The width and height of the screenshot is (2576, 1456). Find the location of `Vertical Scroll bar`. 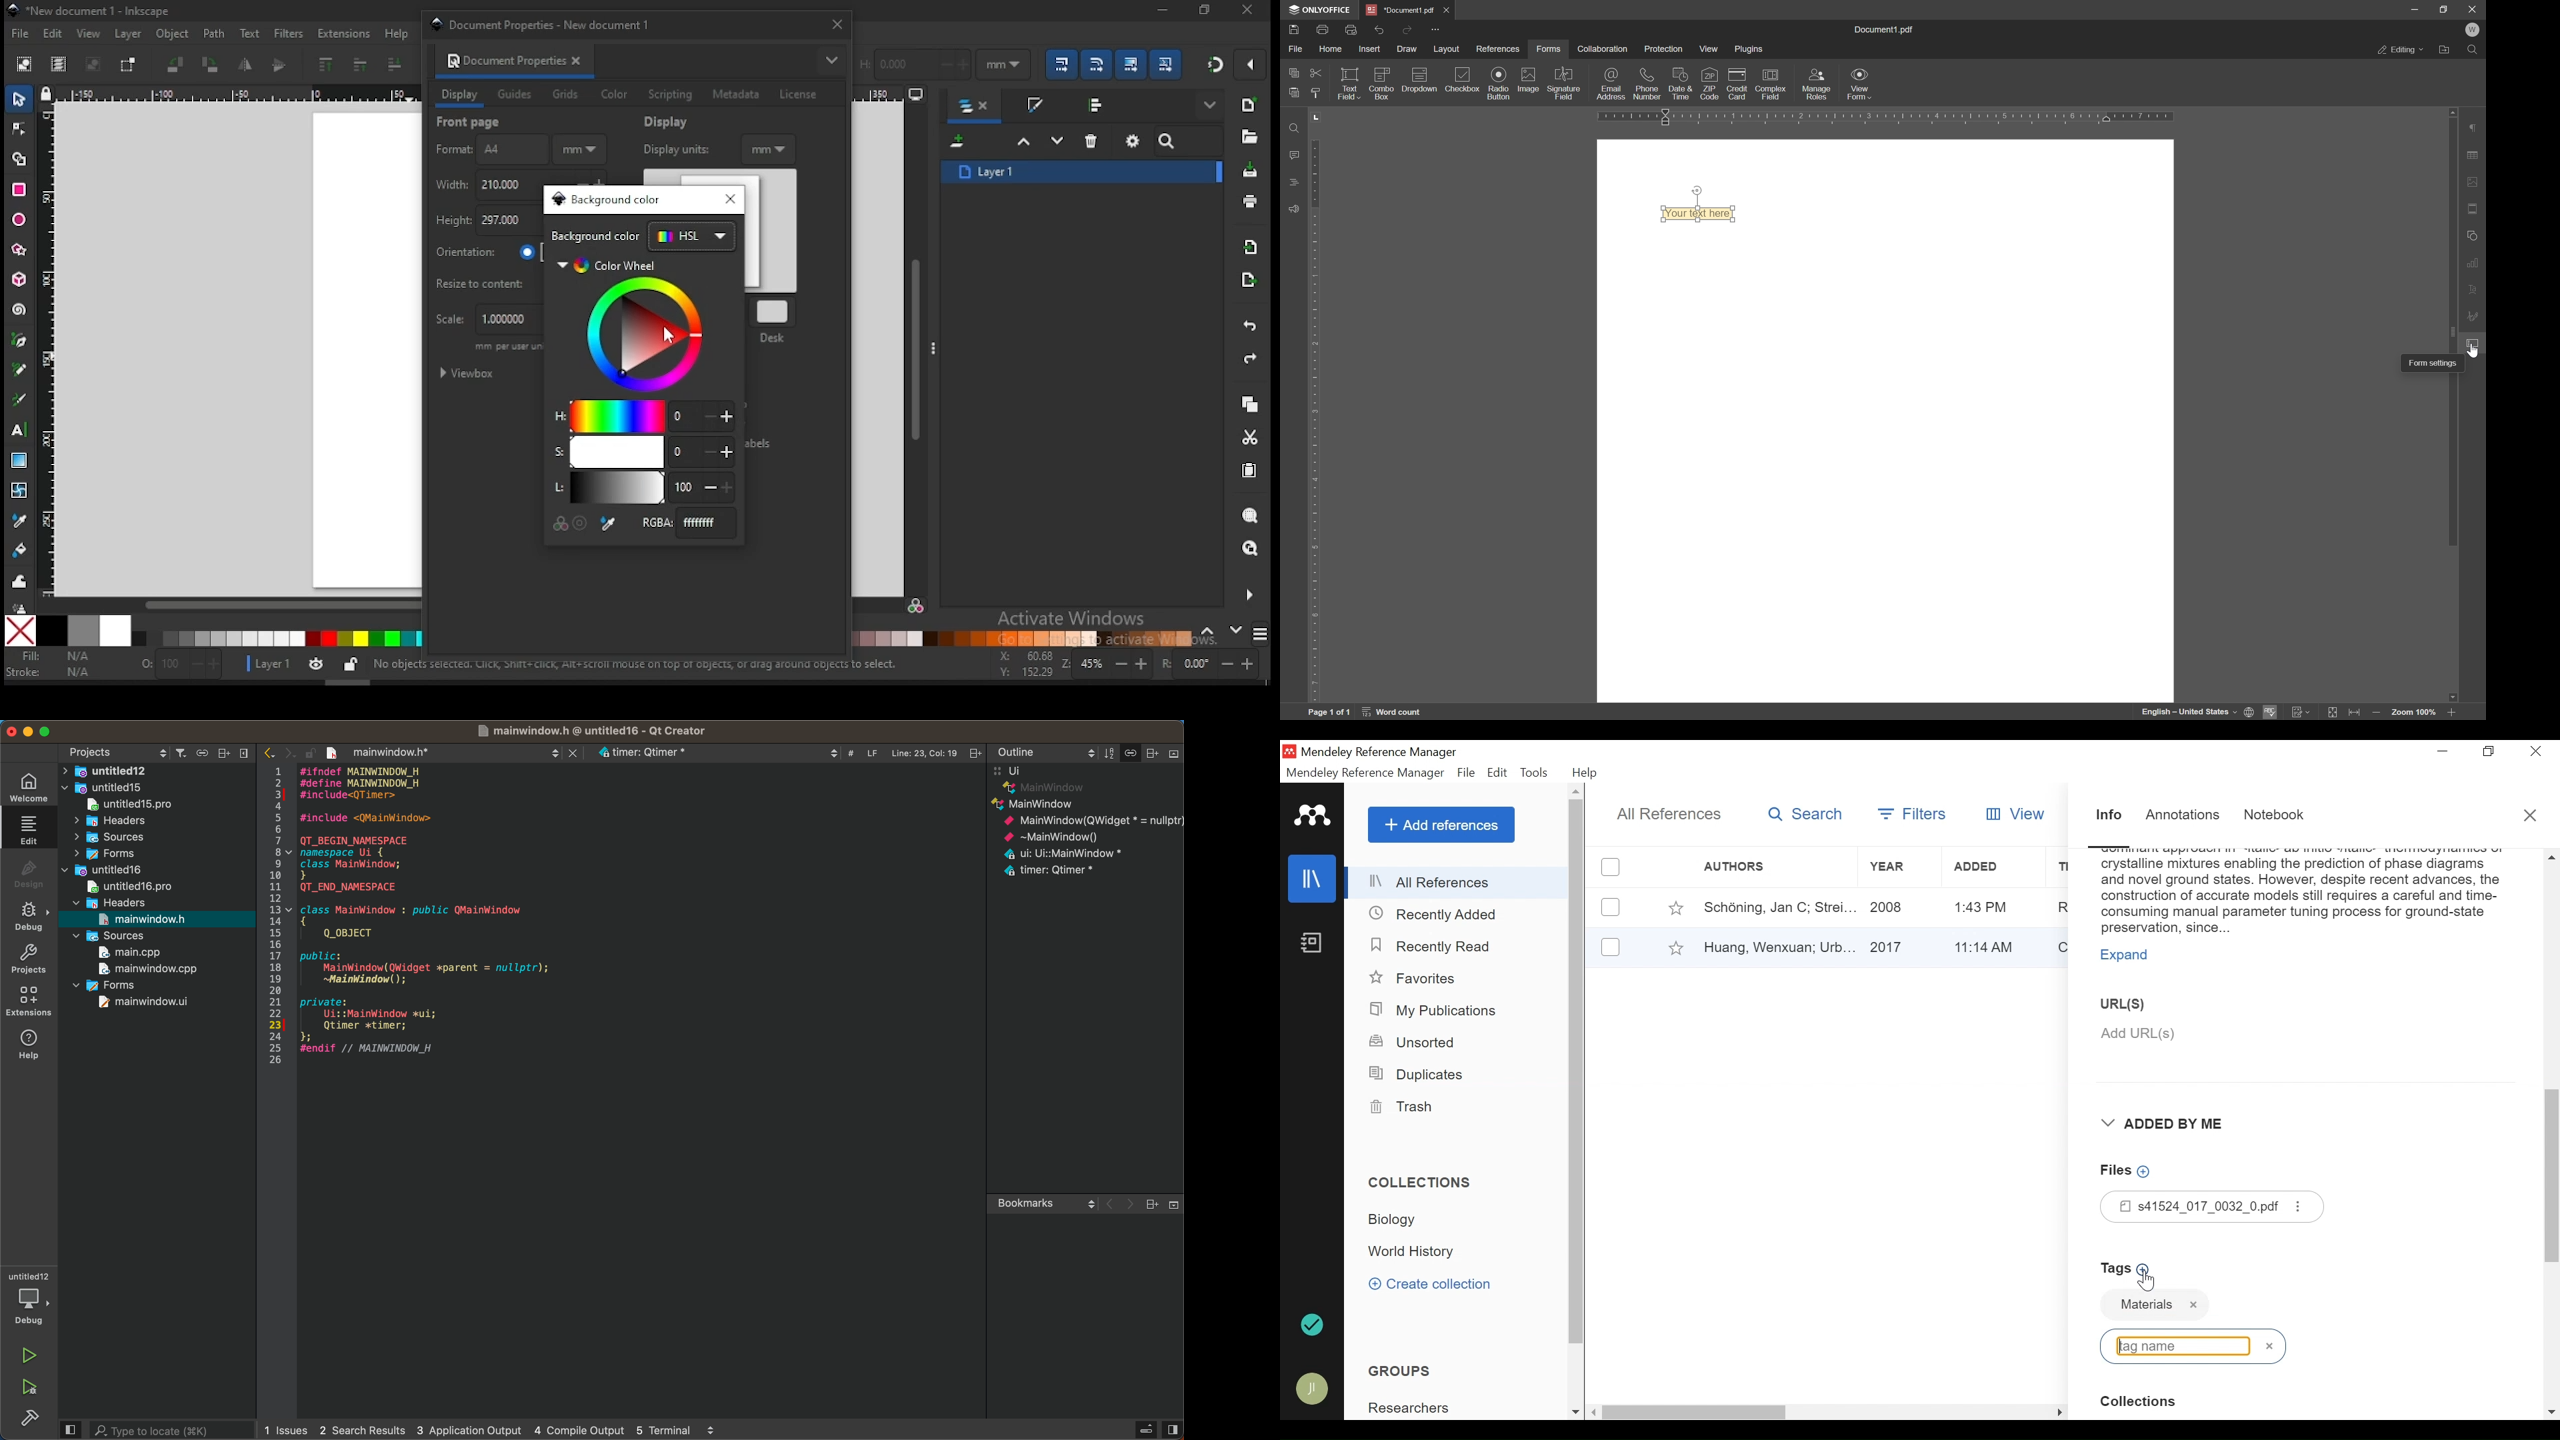

Vertical Scroll bar is located at coordinates (1697, 1413).